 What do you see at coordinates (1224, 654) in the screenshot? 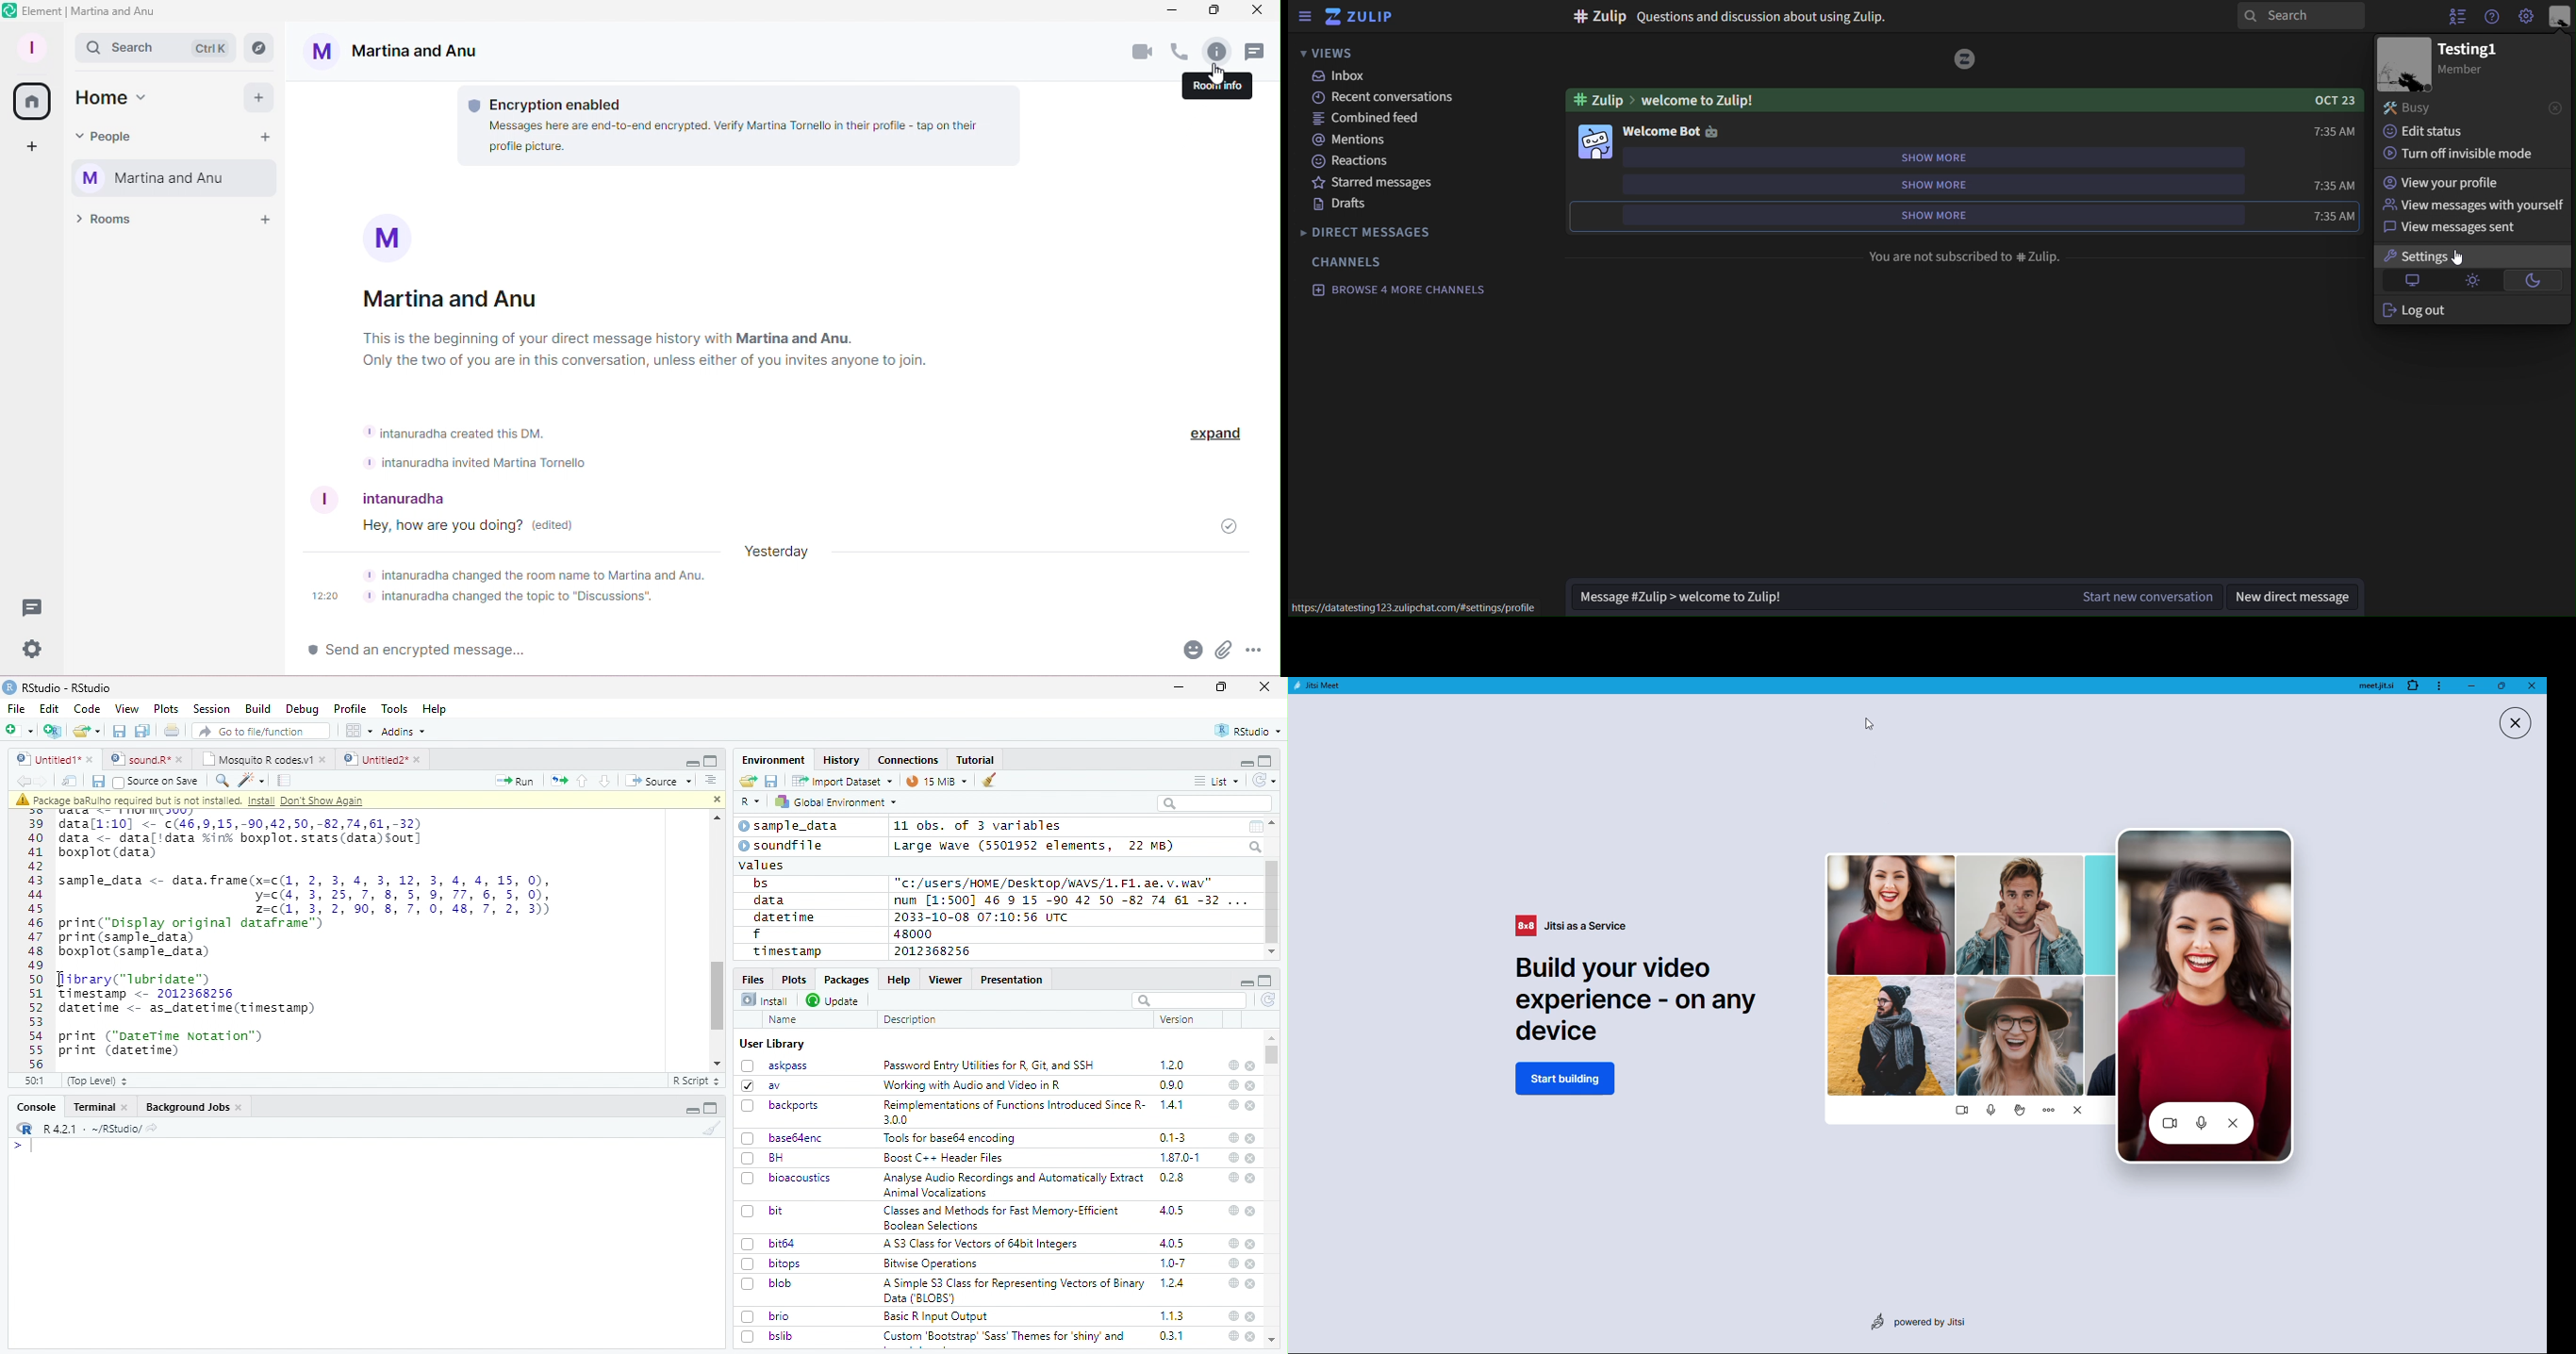
I see `Attachment` at bounding box center [1224, 654].